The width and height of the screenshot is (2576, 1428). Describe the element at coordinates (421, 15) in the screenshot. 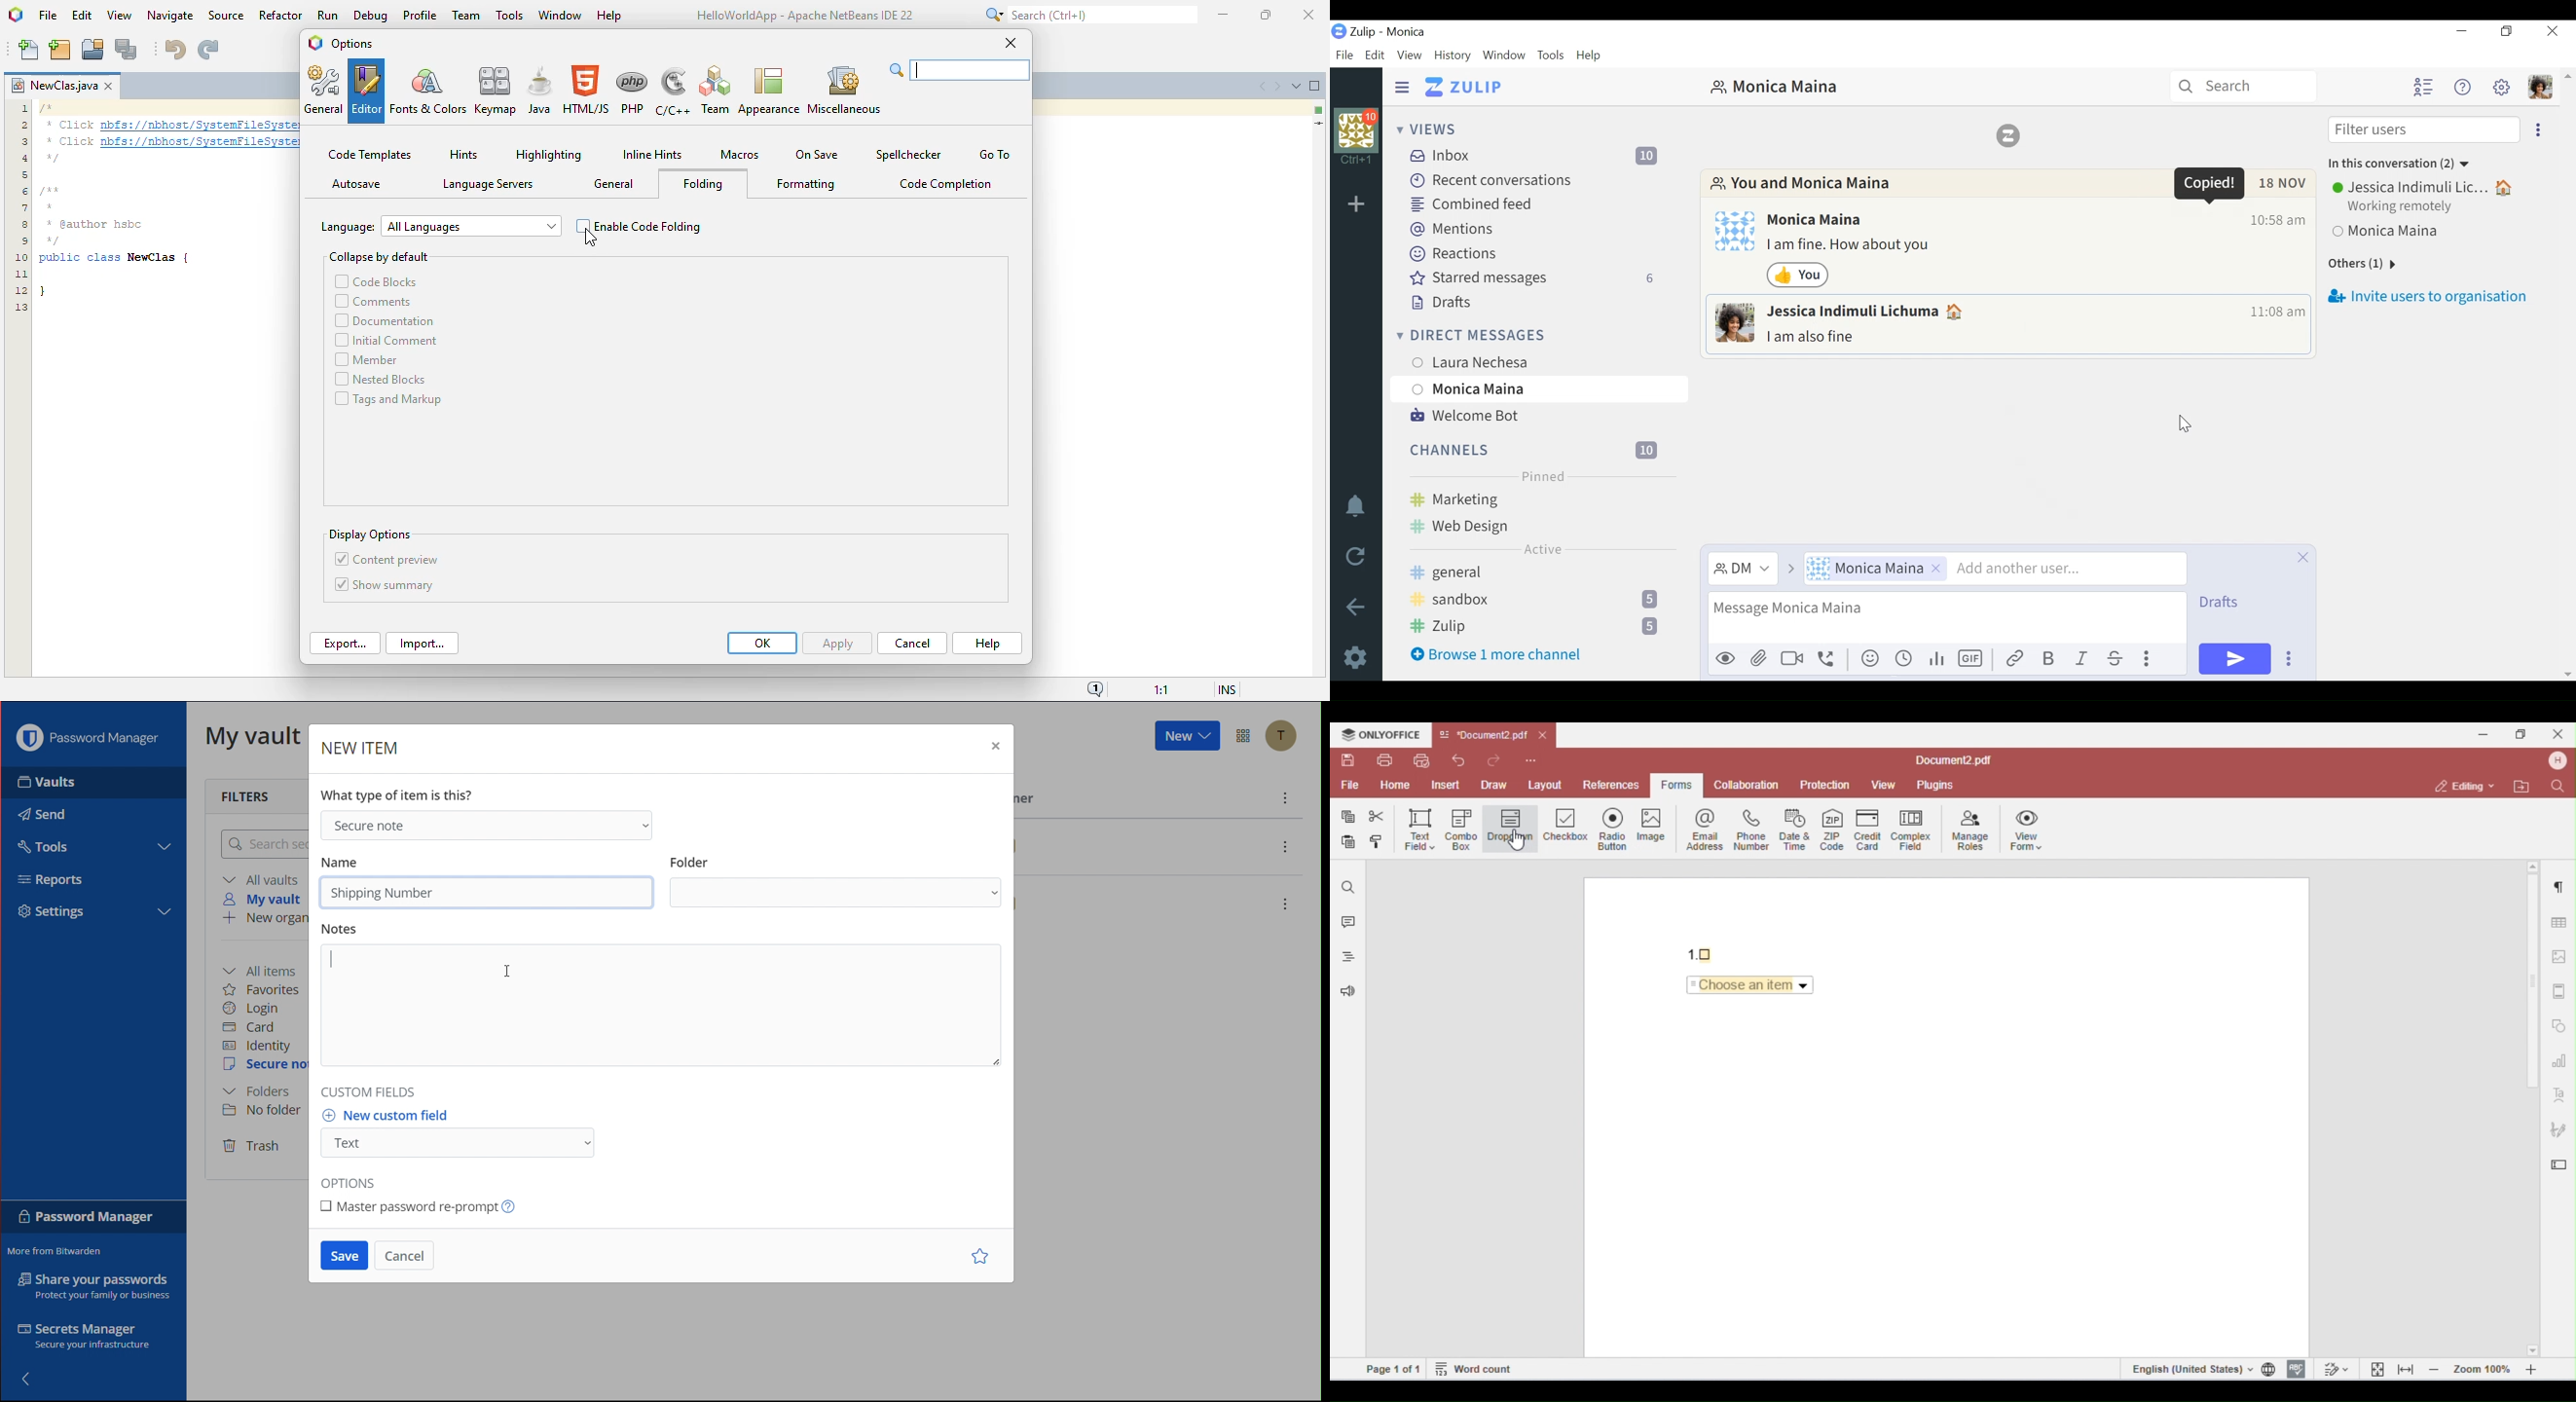

I see `profile` at that location.